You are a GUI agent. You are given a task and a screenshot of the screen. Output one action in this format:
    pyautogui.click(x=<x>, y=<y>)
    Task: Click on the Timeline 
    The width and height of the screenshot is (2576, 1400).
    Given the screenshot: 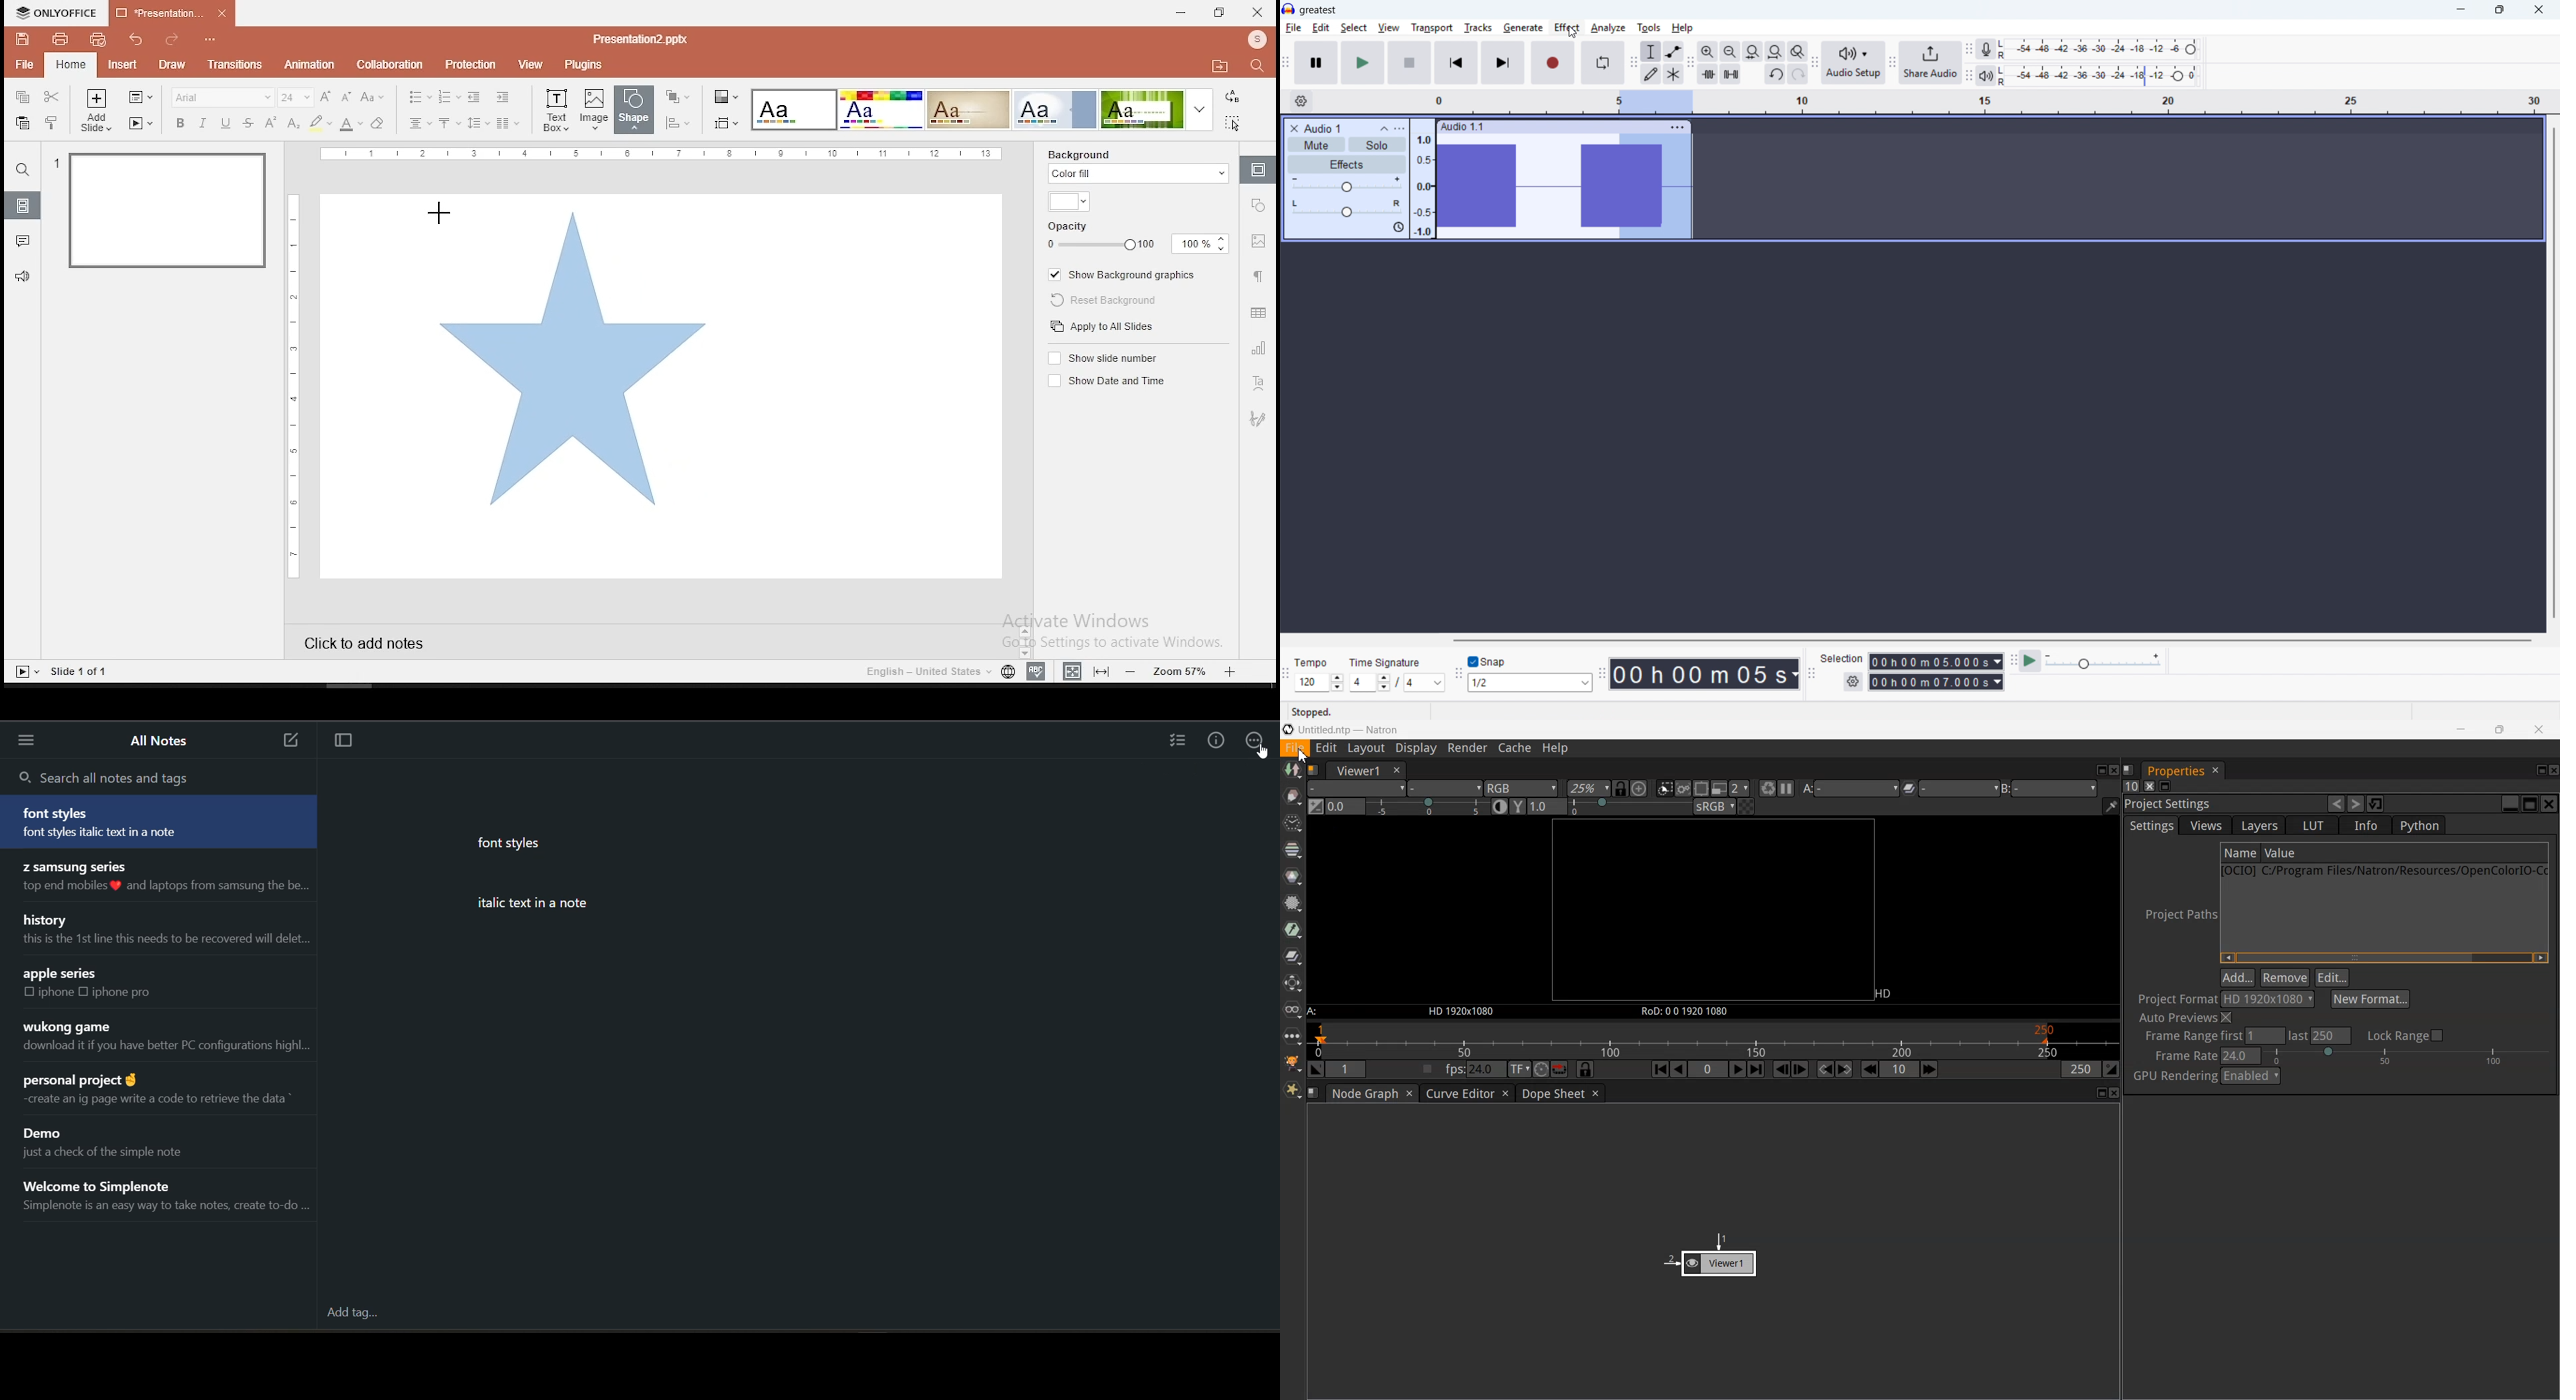 What is the action you would take?
    pyautogui.click(x=1990, y=103)
    